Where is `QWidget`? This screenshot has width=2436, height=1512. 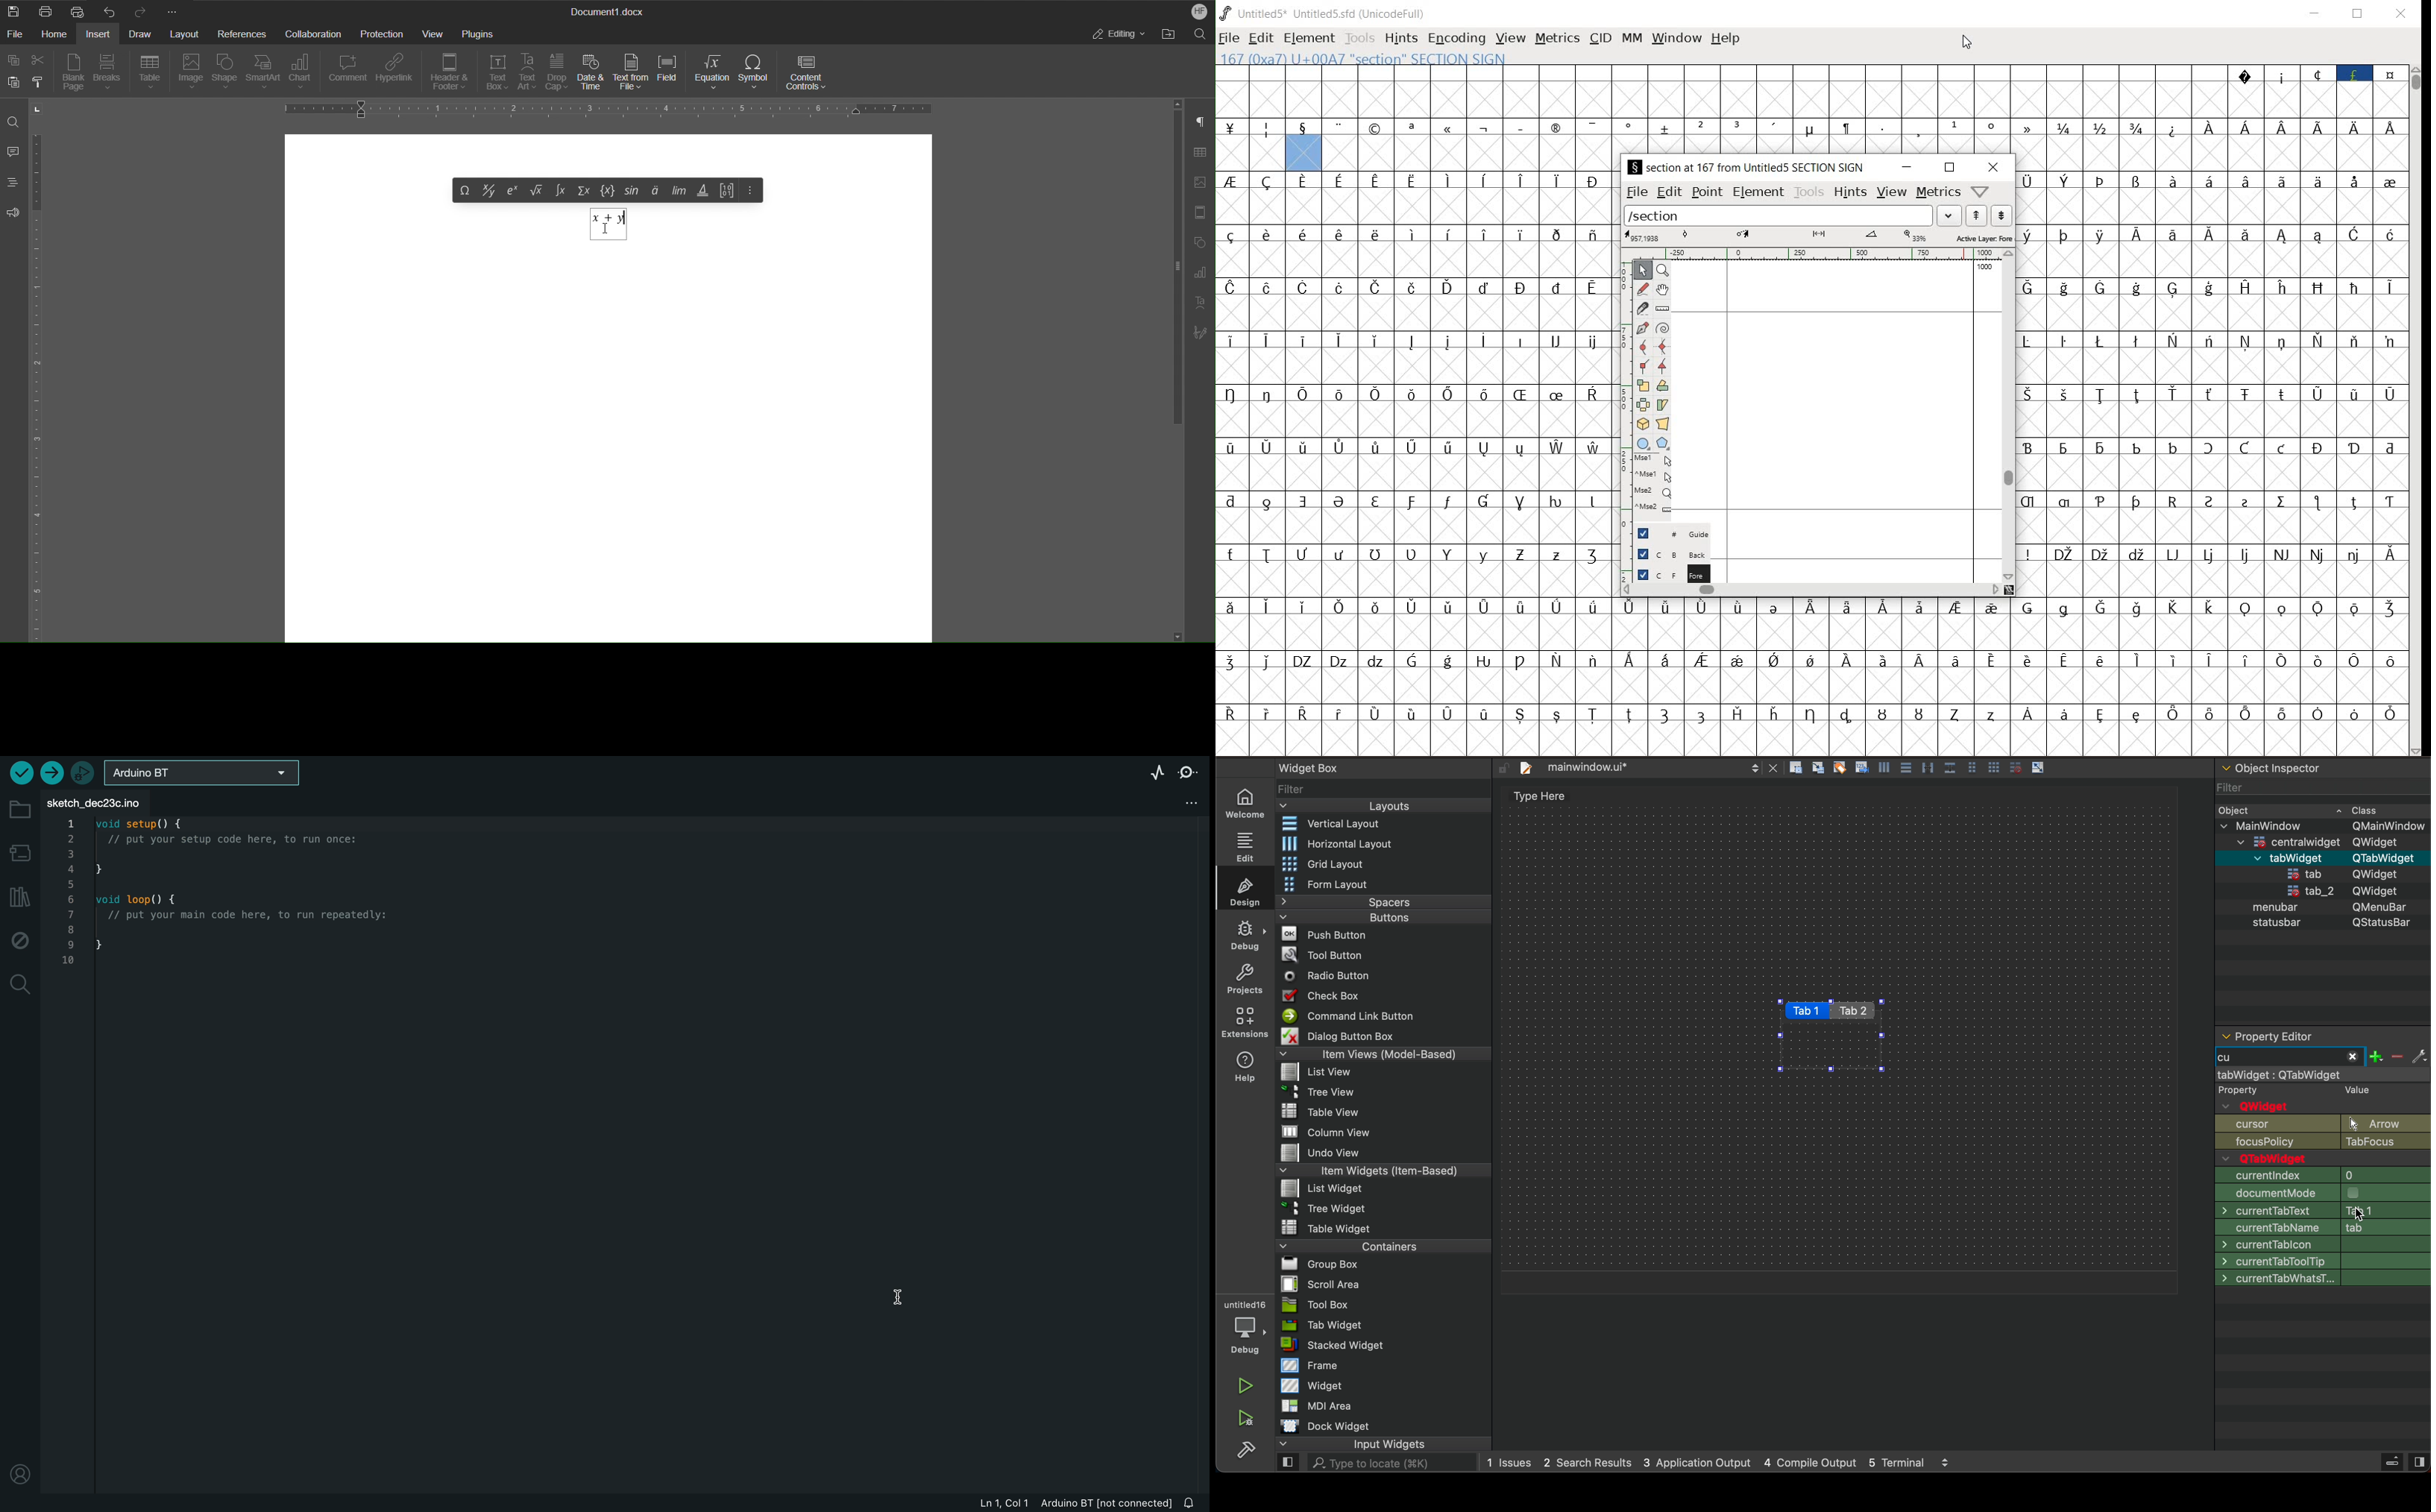
QWidget is located at coordinates (2377, 890).